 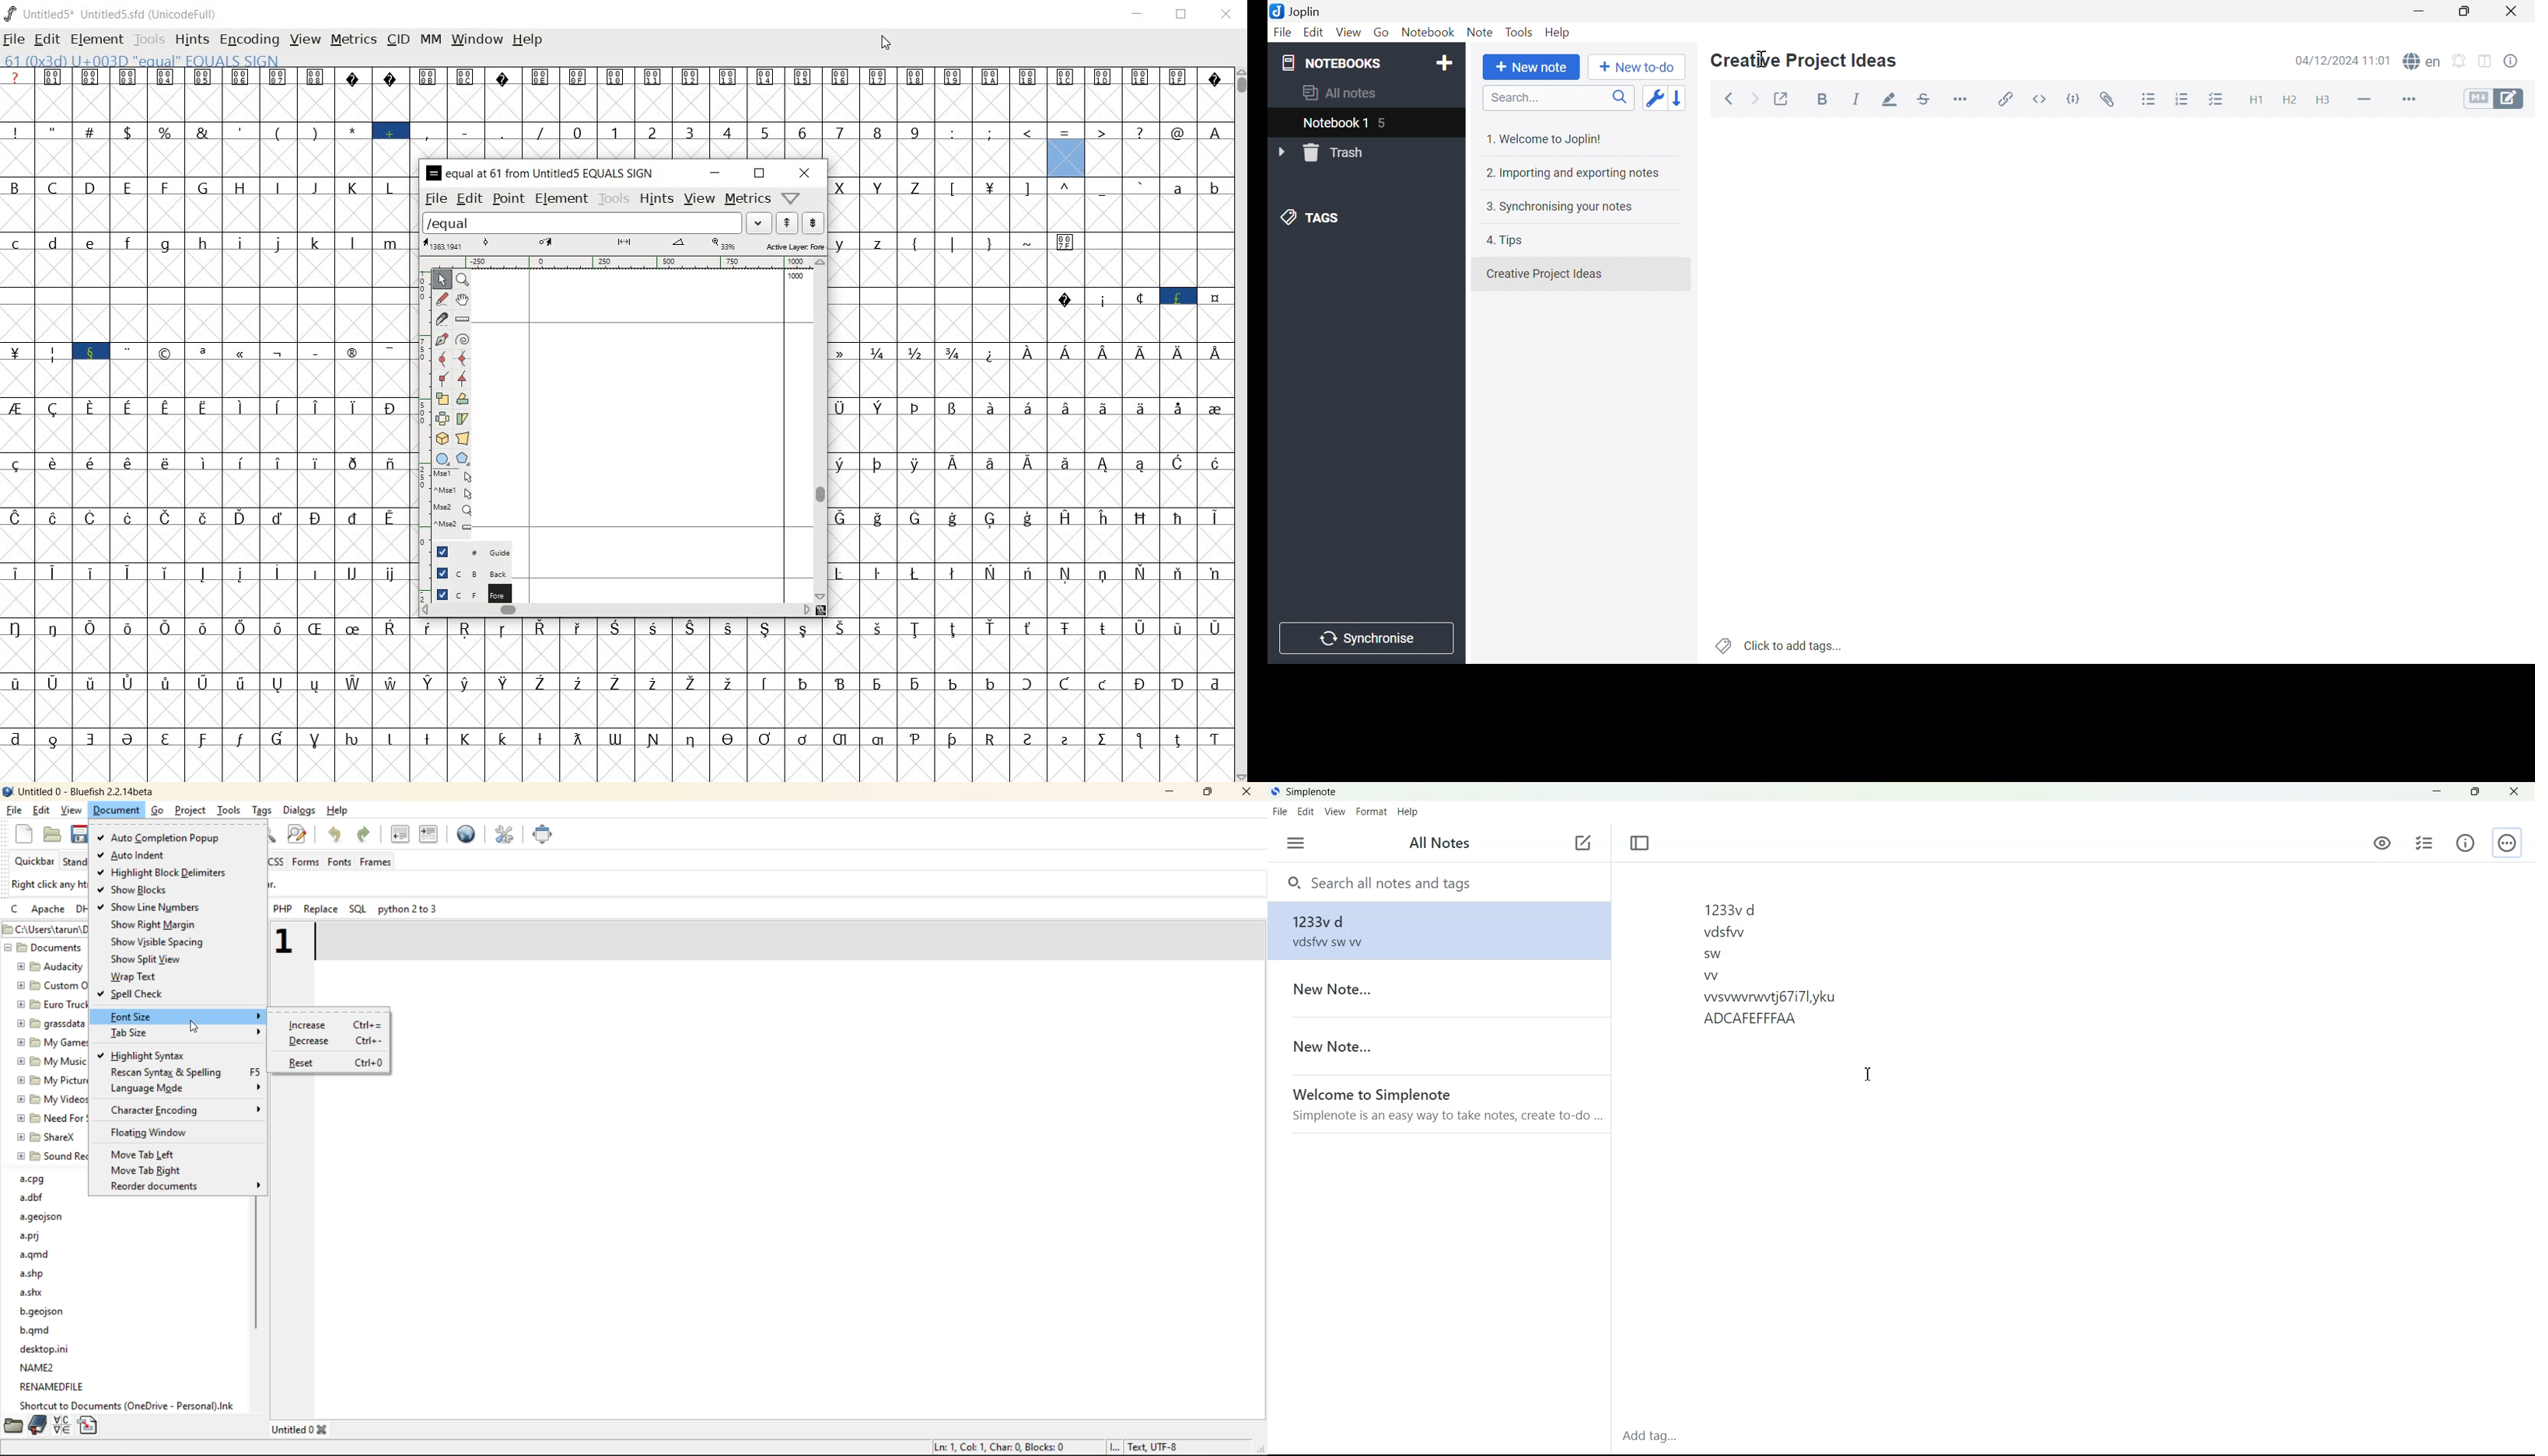 I want to click on Add notebook, so click(x=1444, y=61).